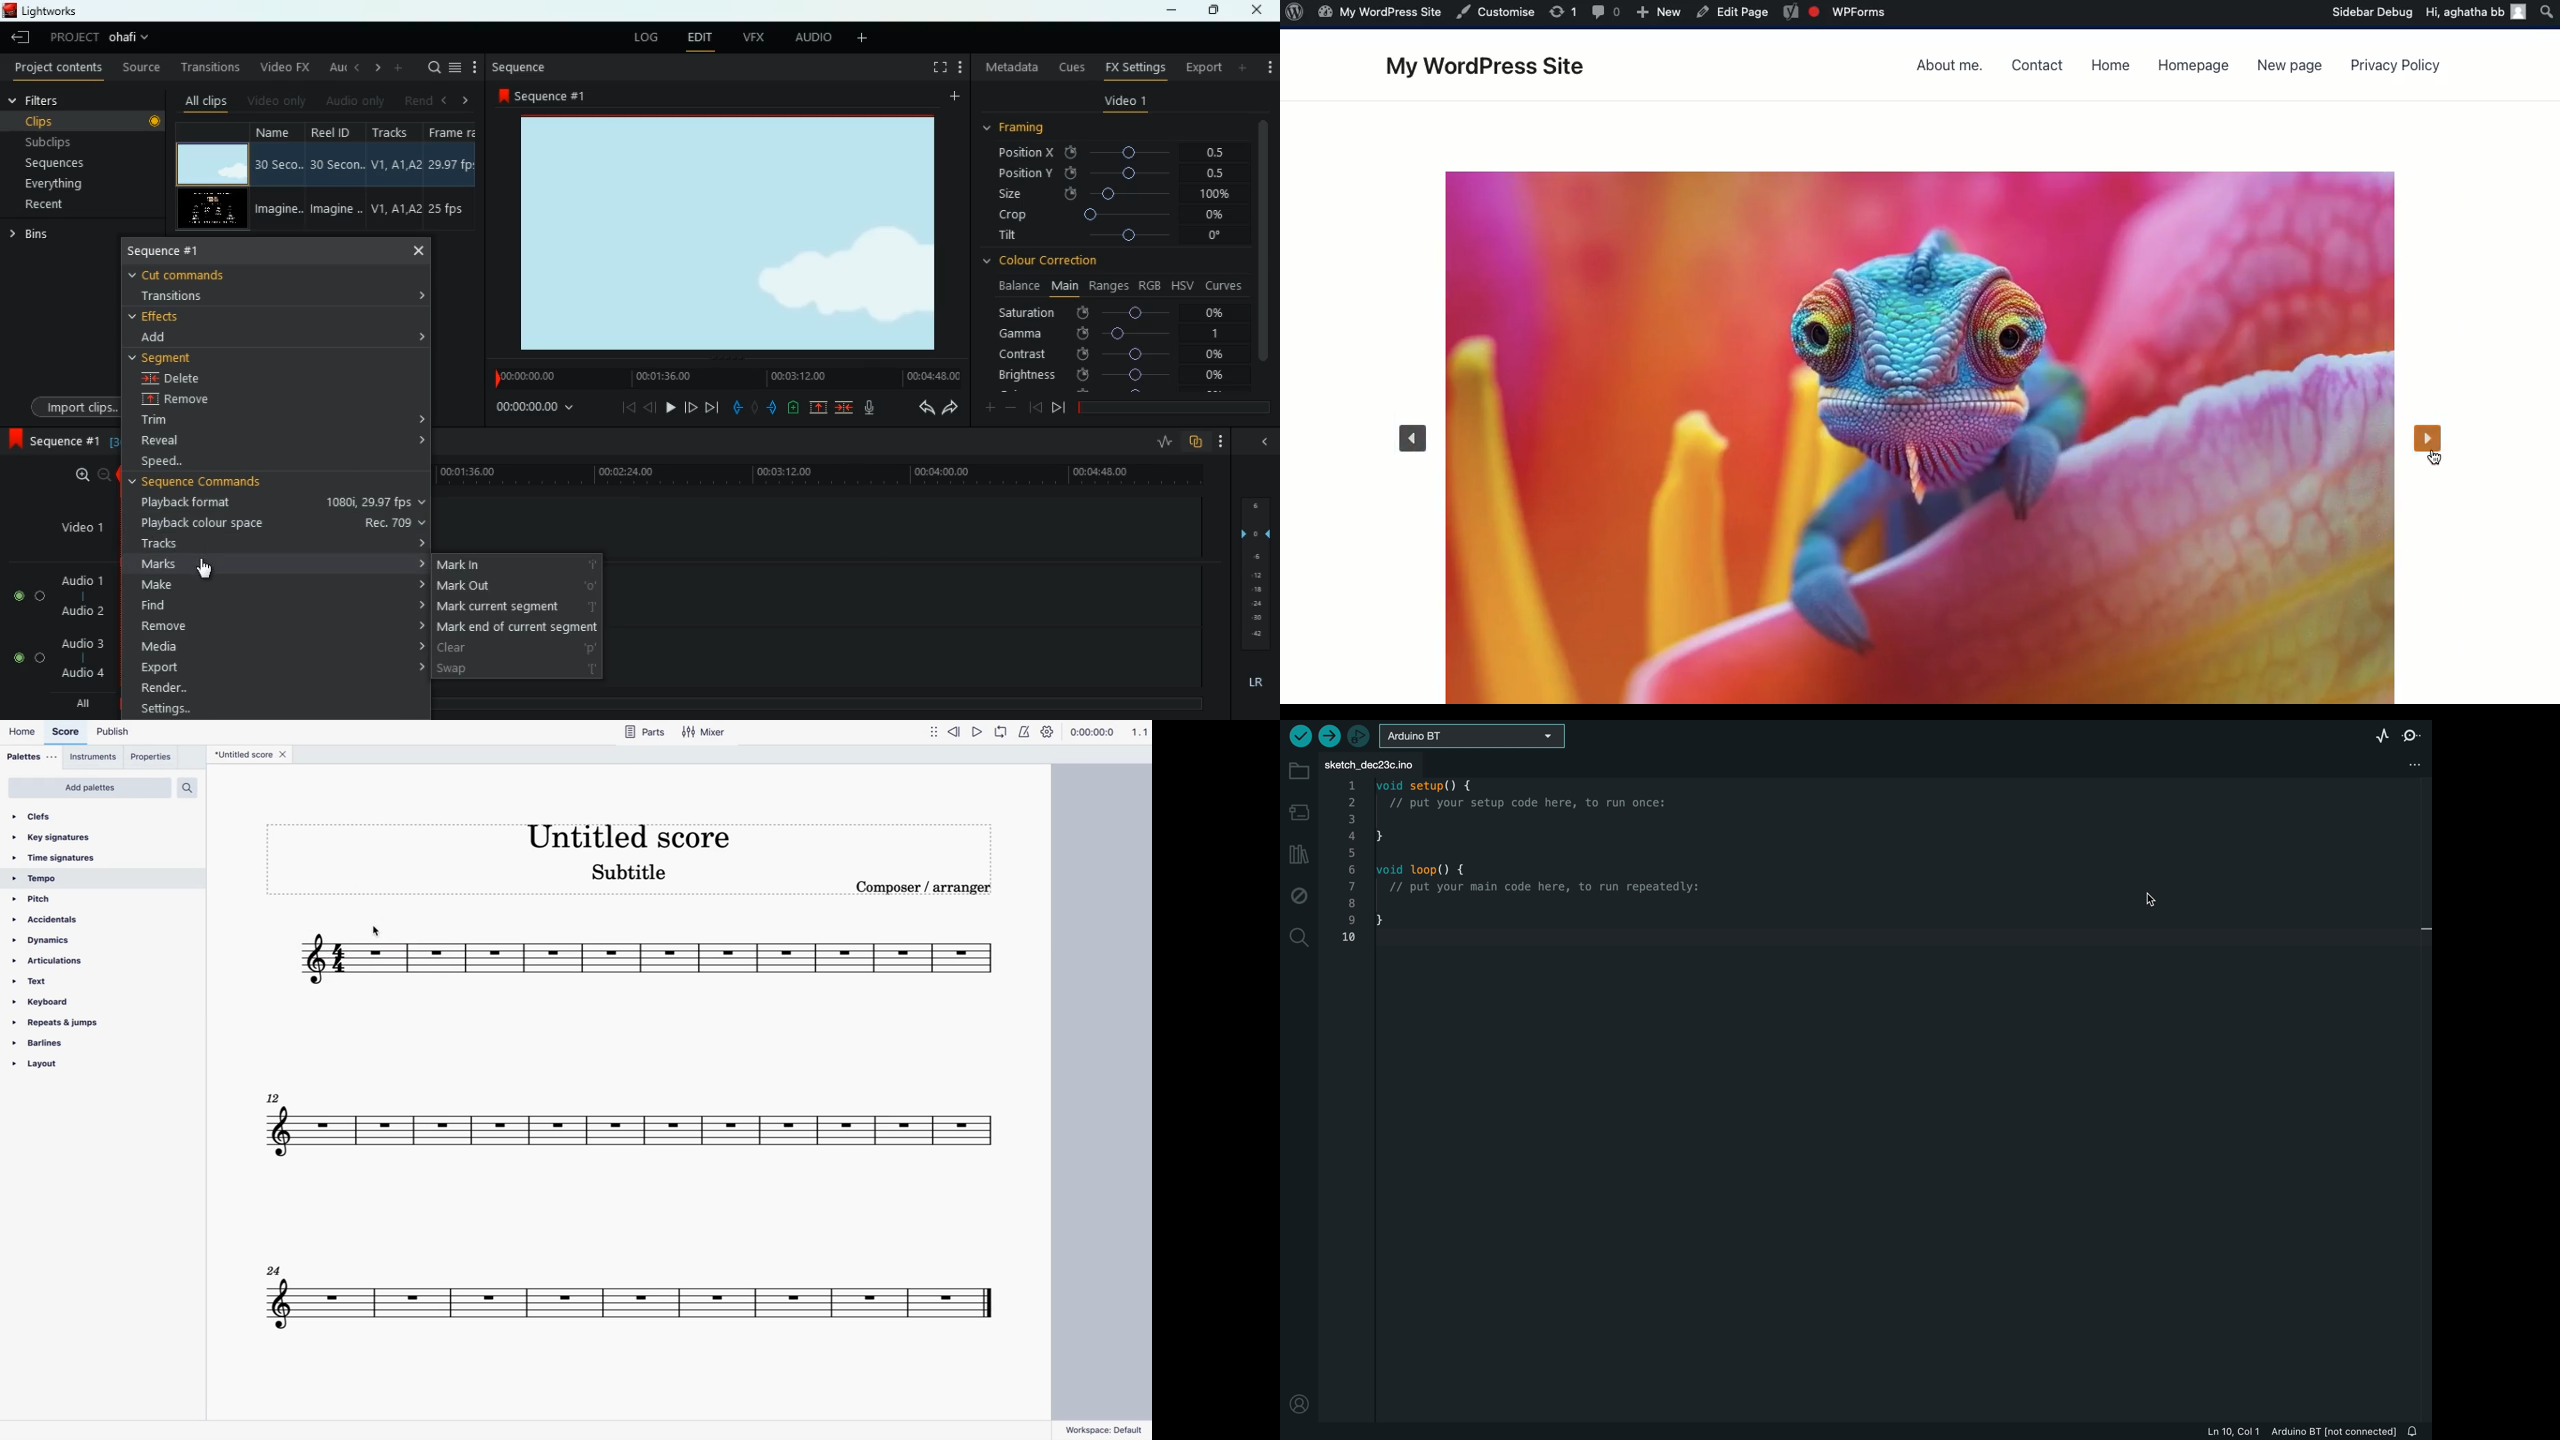 The width and height of the screenshot is (2576, 1456). What do you see at coordinates (1252, 531) in the screenshot?
I see `0 (layer)` at bounding box center [1252, 531].